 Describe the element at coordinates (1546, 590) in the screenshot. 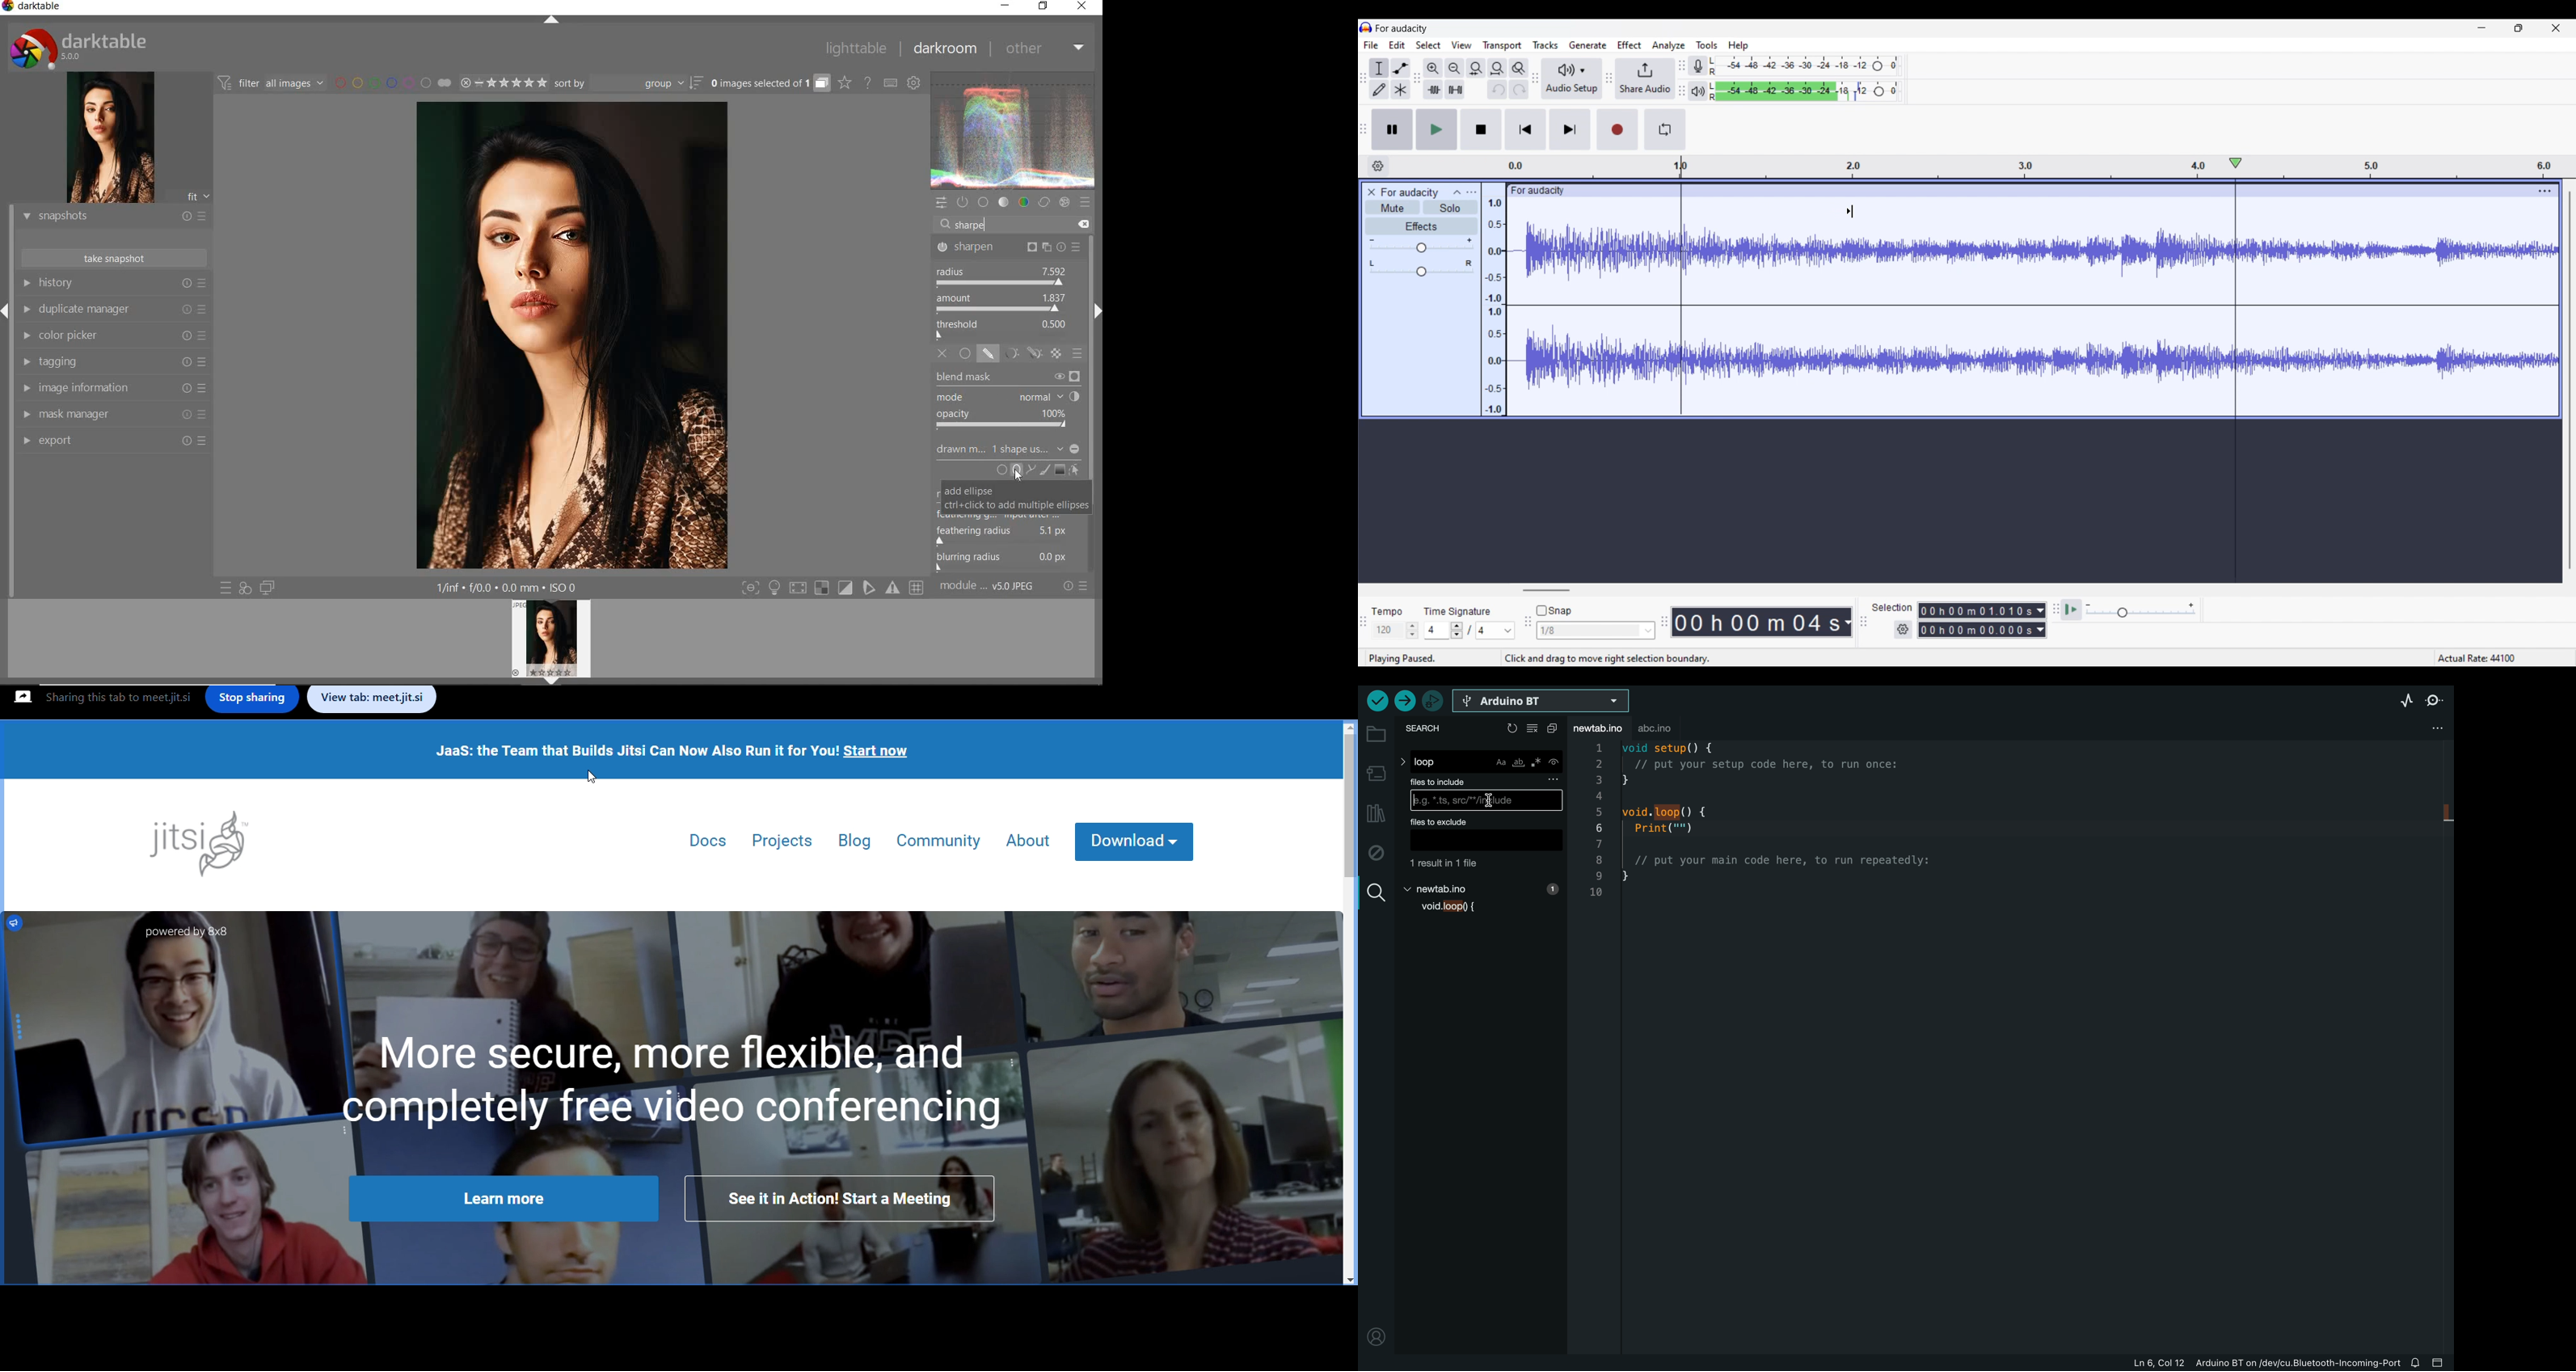

I see `Horizontal slide bar` at that location.